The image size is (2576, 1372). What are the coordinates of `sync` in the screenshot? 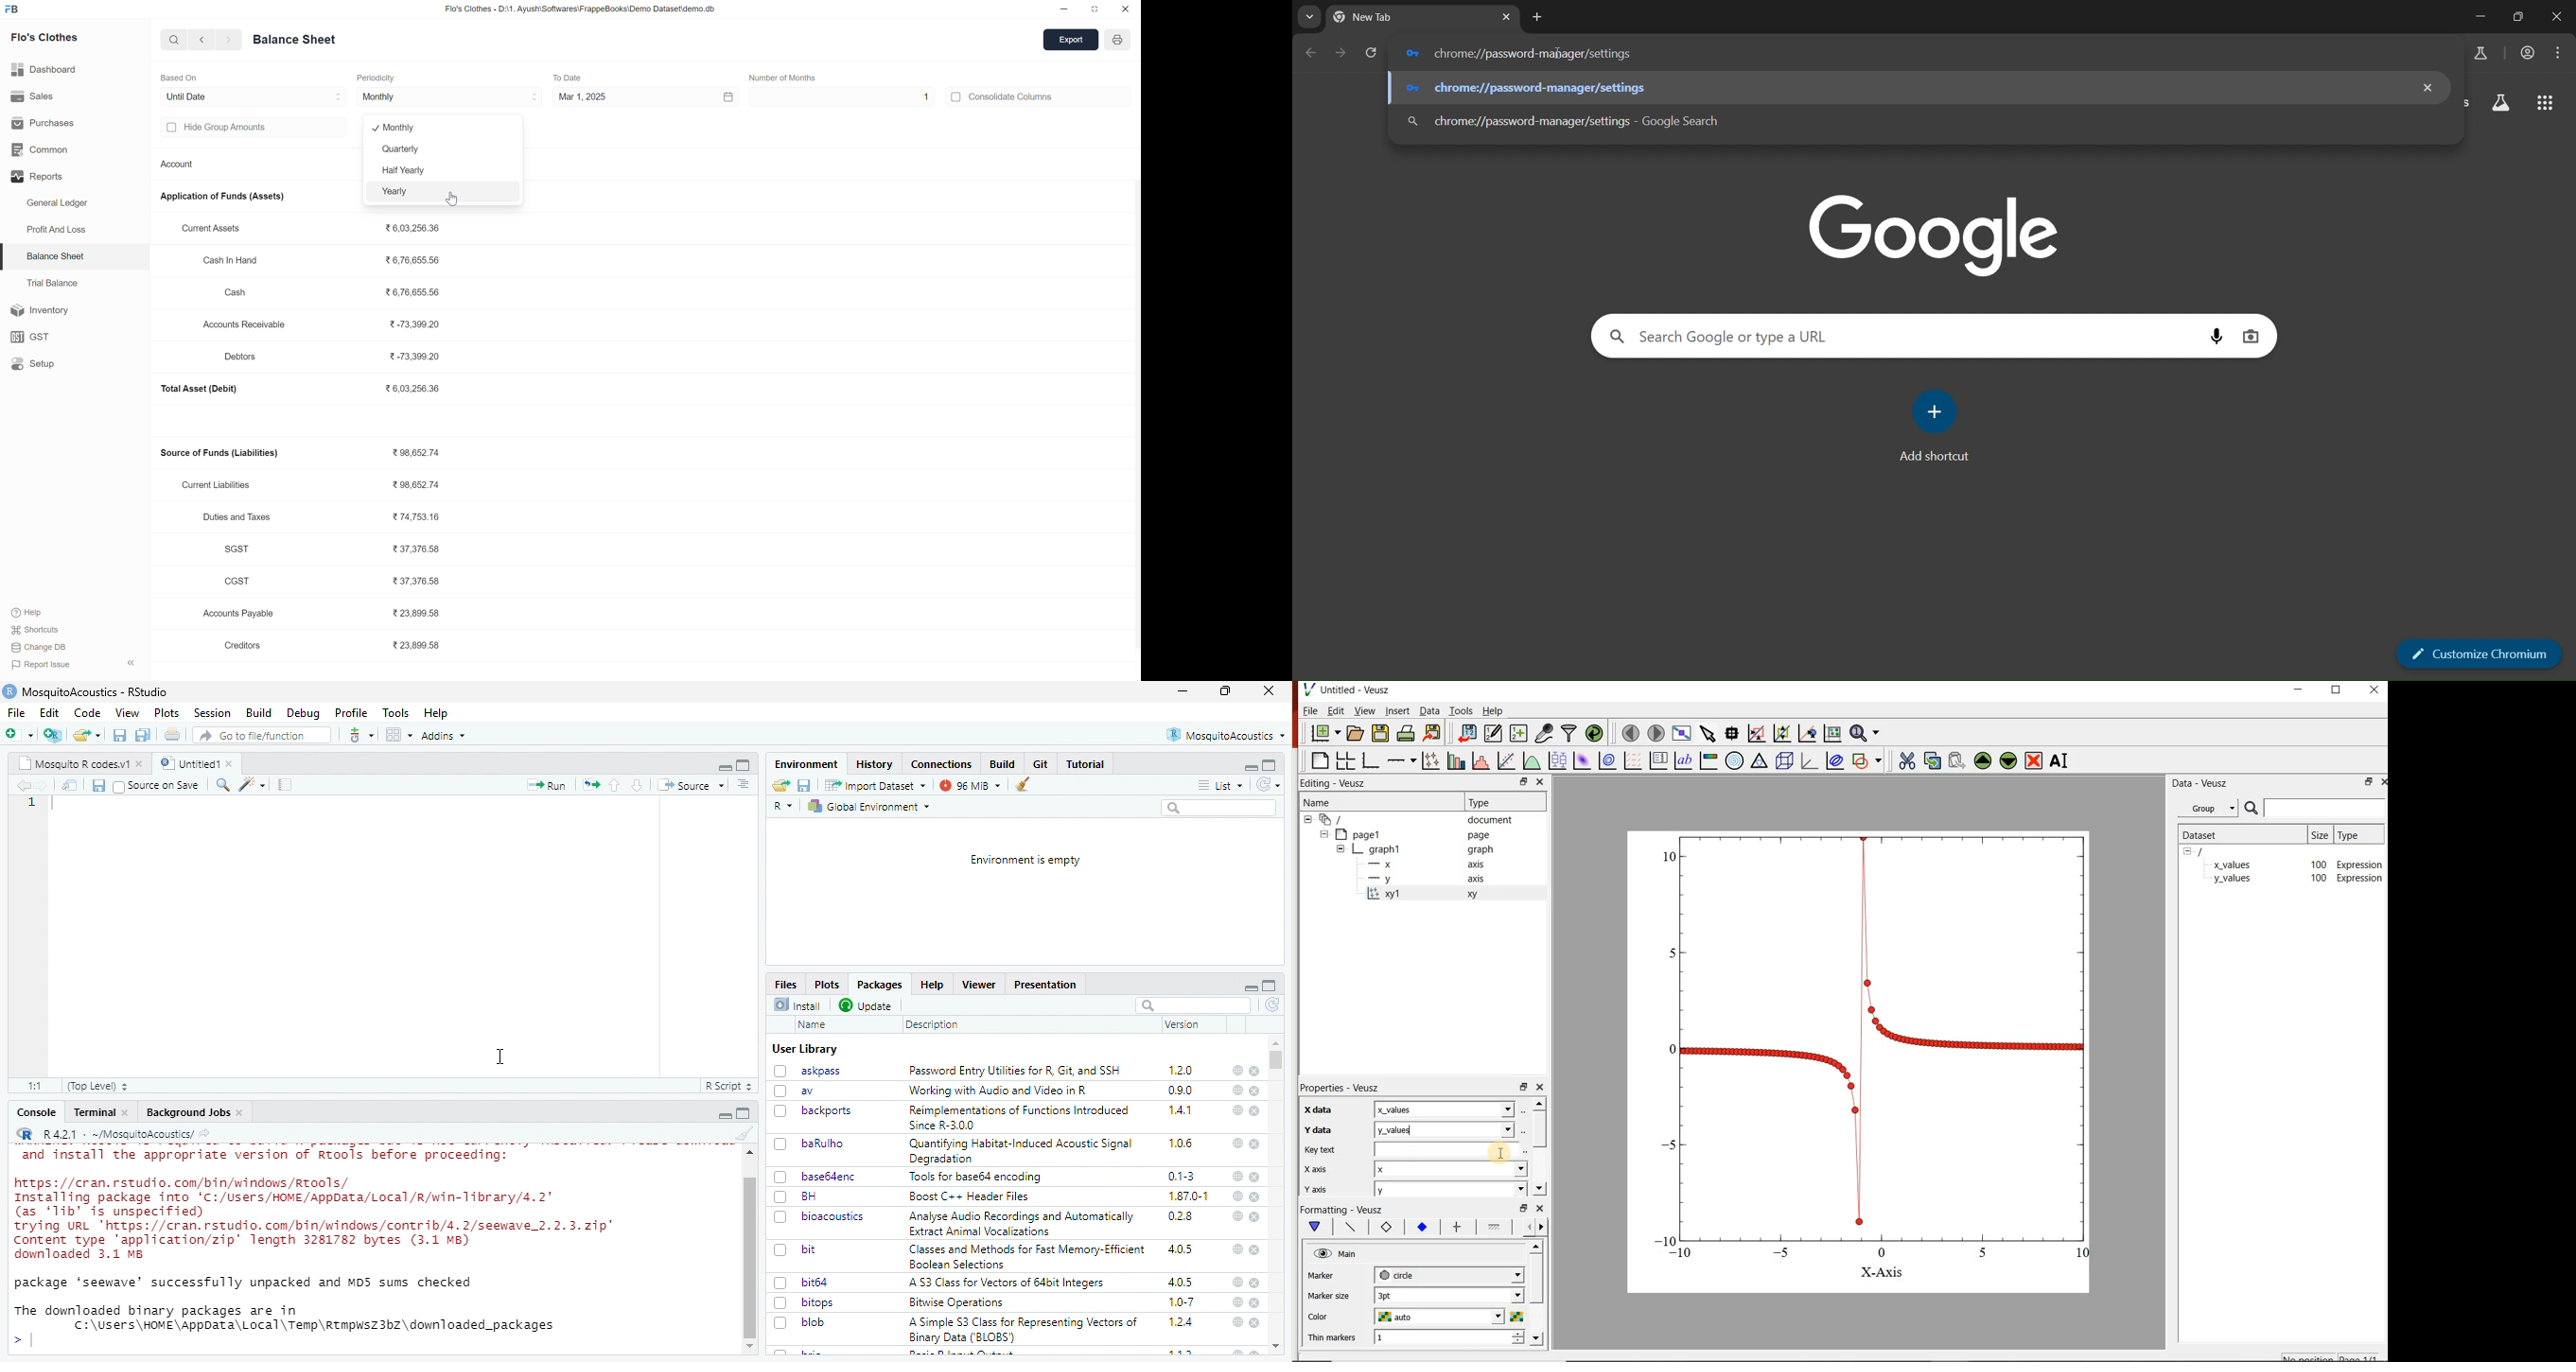 It's located at (1268, 785).